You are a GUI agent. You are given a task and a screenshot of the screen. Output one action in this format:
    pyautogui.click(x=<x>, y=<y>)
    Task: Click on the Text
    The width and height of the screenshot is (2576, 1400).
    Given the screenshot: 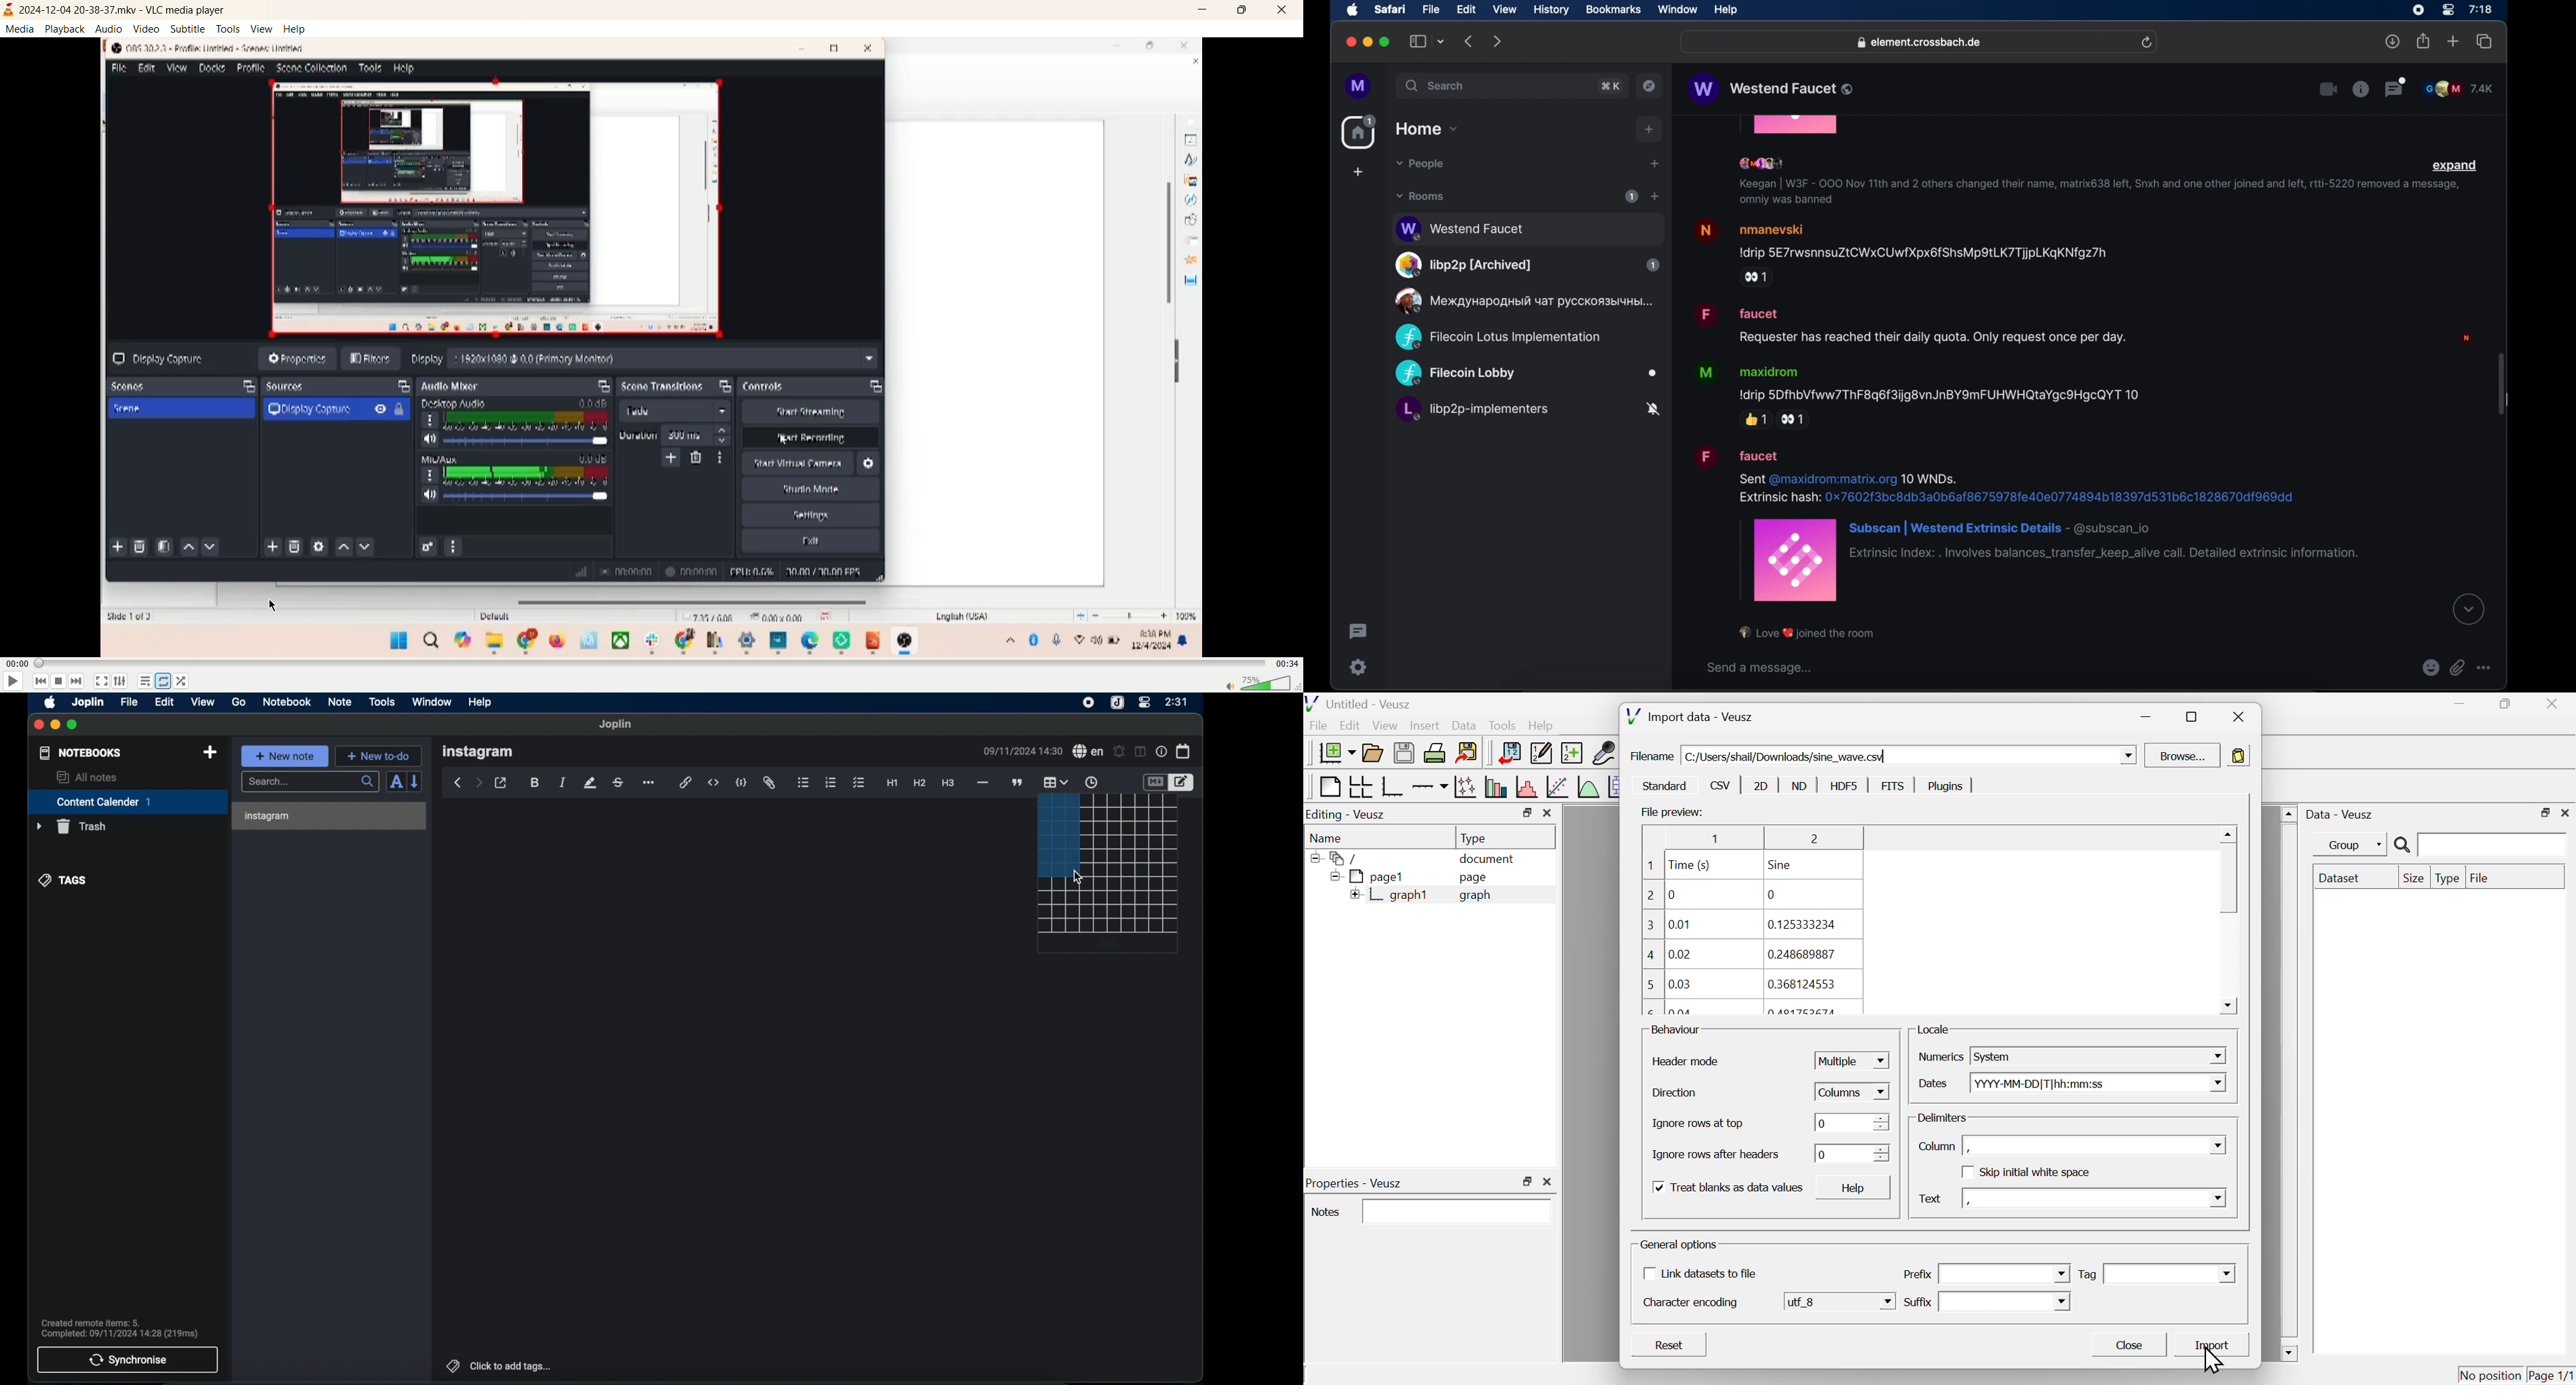 What is the action you would take?
    pyautogui.click(x=1931, y=1201)
    